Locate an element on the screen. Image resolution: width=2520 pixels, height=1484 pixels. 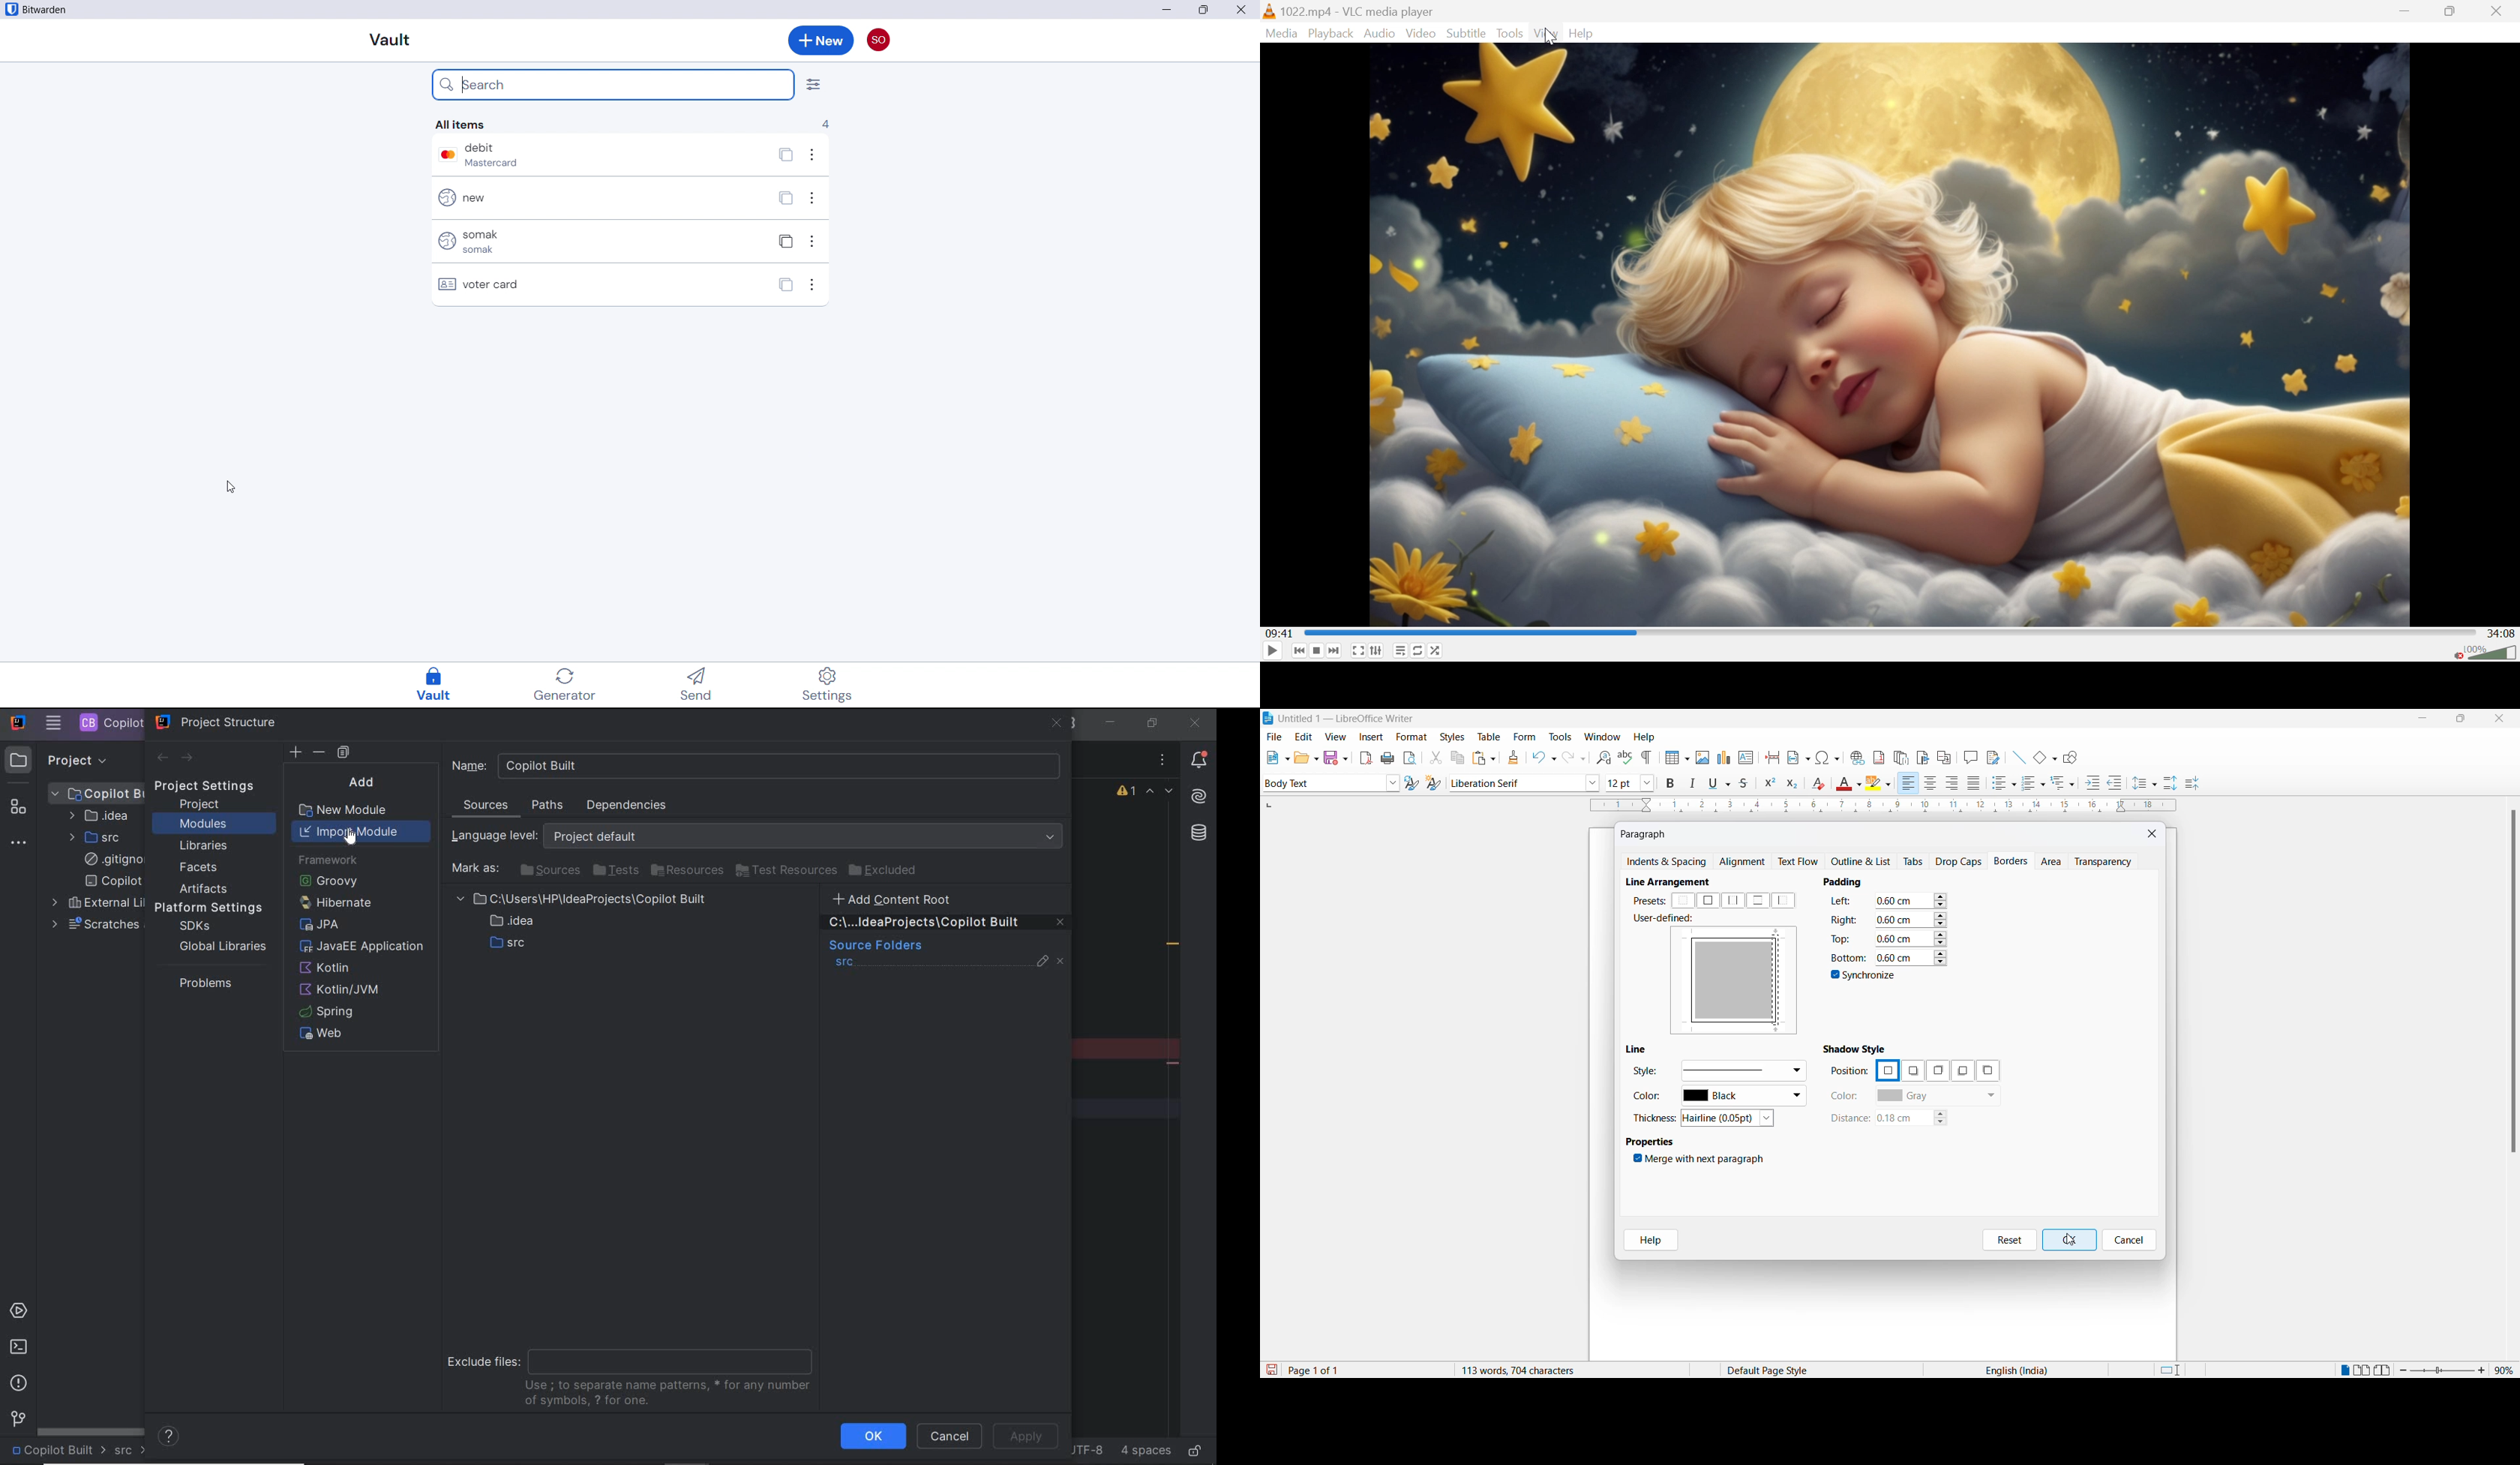
file encoding is located at coordinates (1085, 1449).